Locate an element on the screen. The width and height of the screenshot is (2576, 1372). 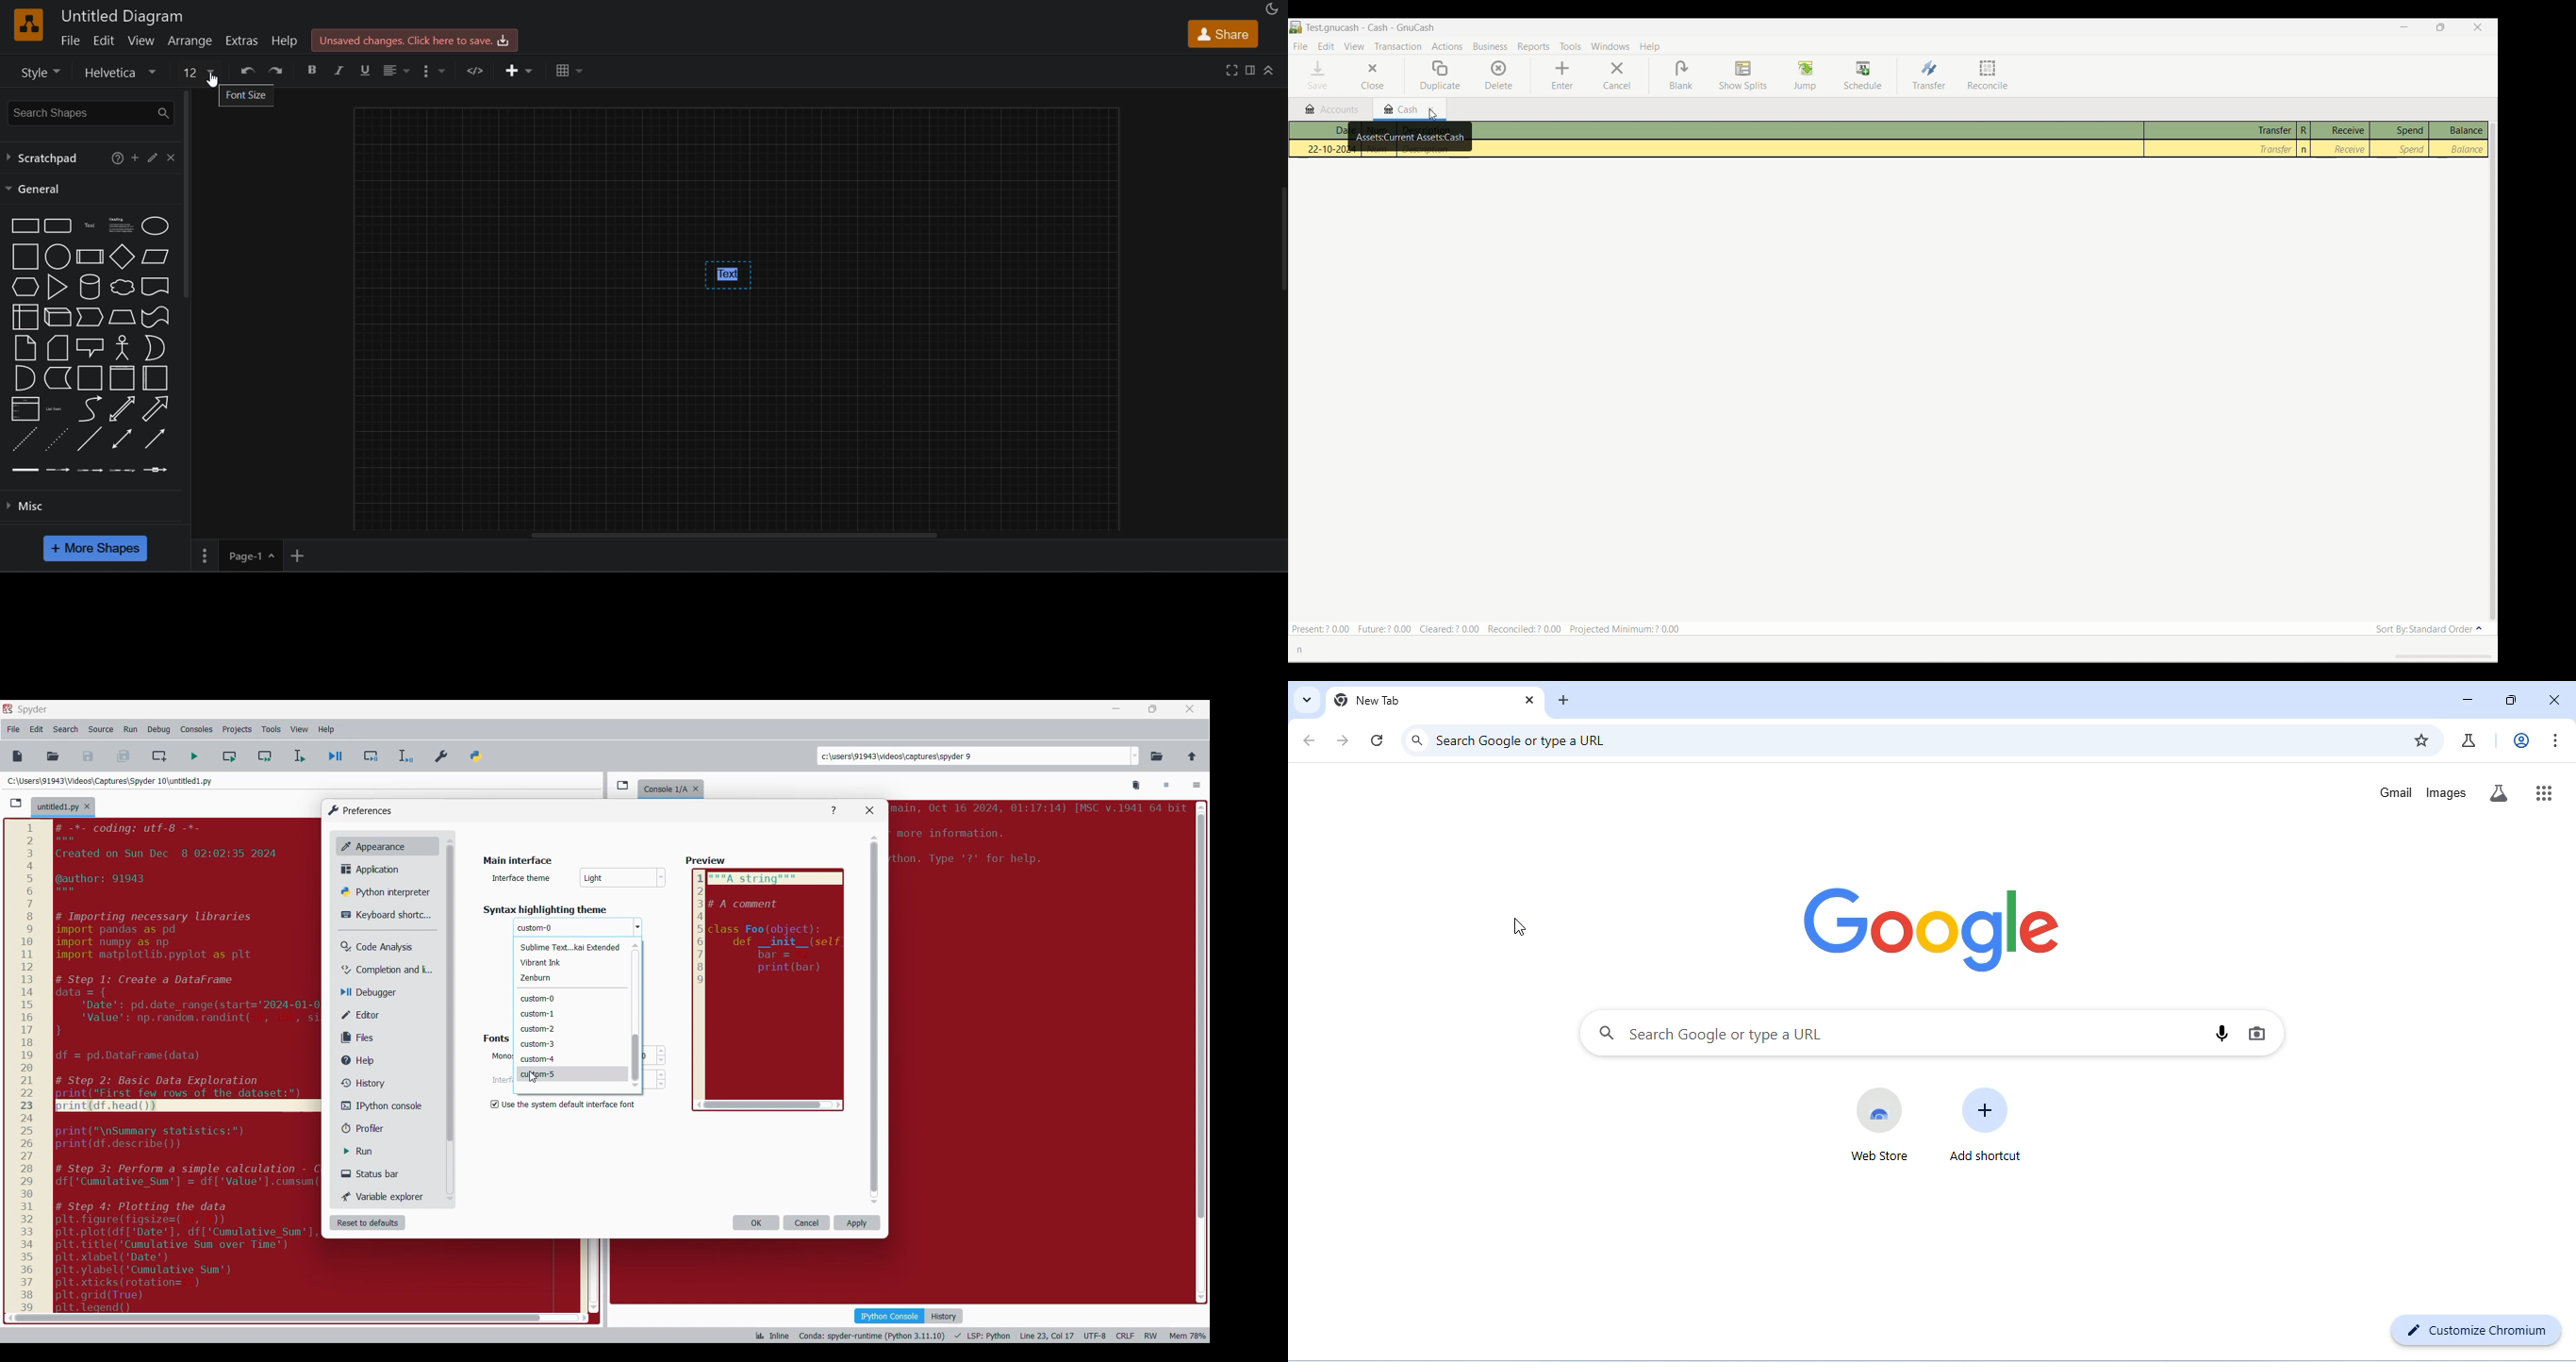
add is located at coordinates (135, 157).